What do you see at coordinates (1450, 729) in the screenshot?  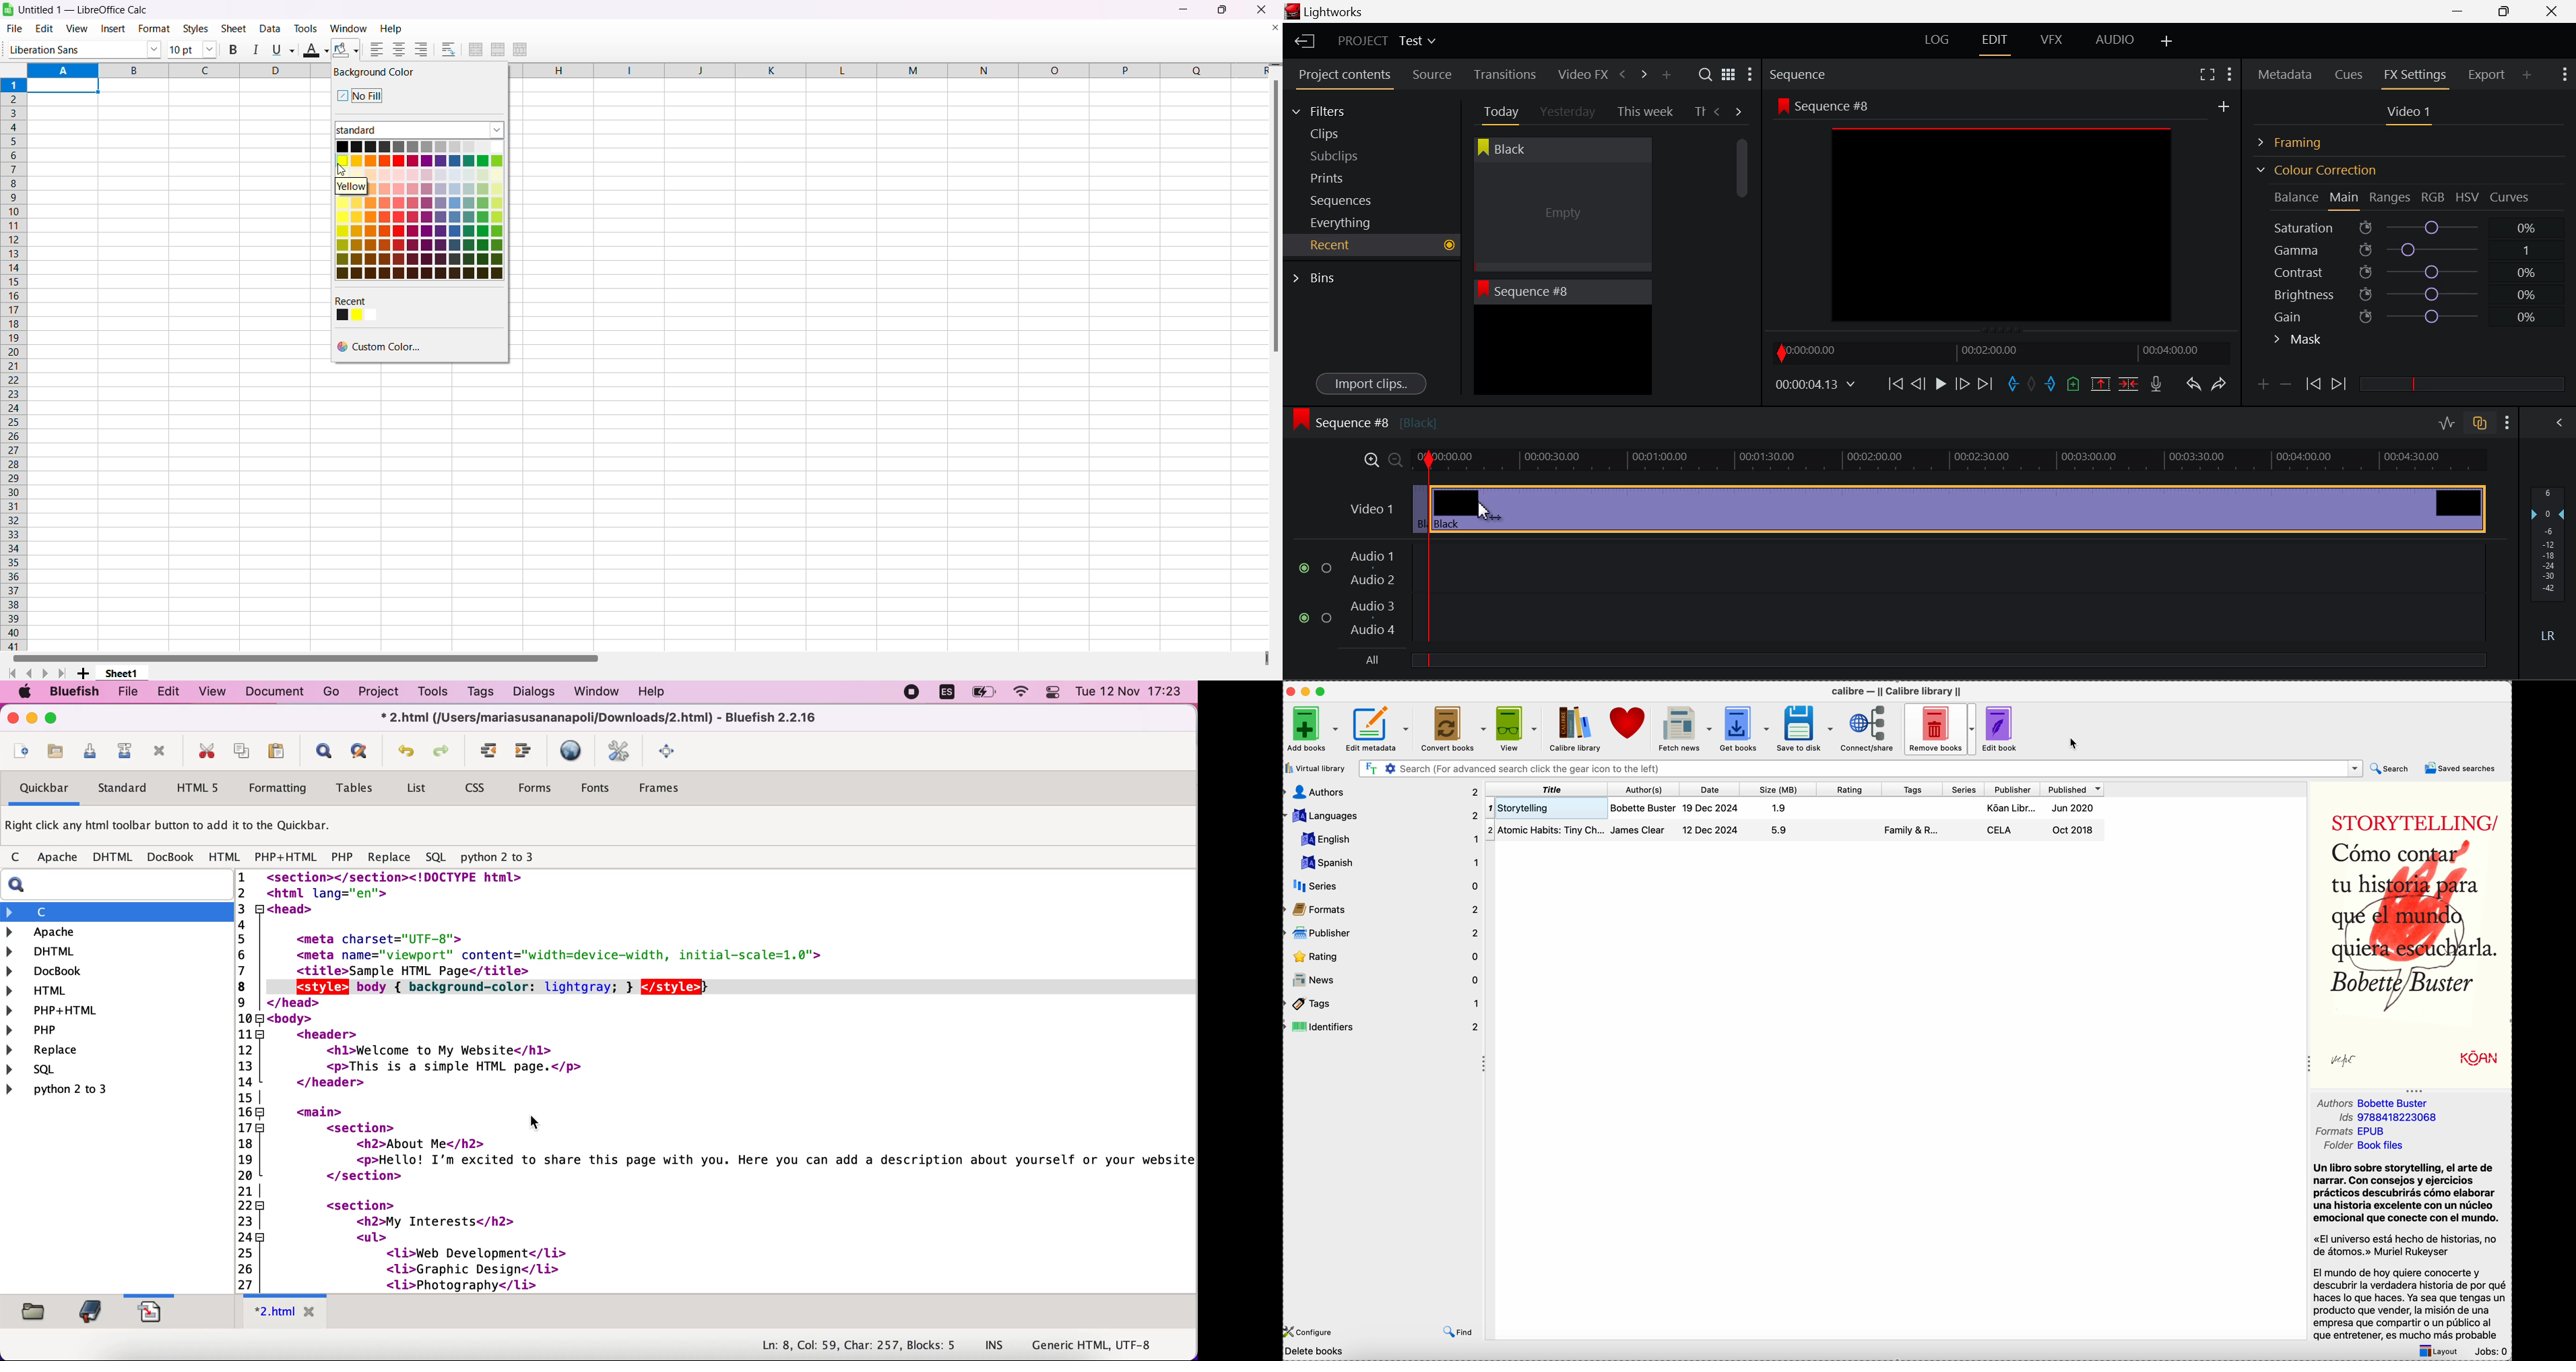 I see `convert books` at bounding box center [1450, 729].